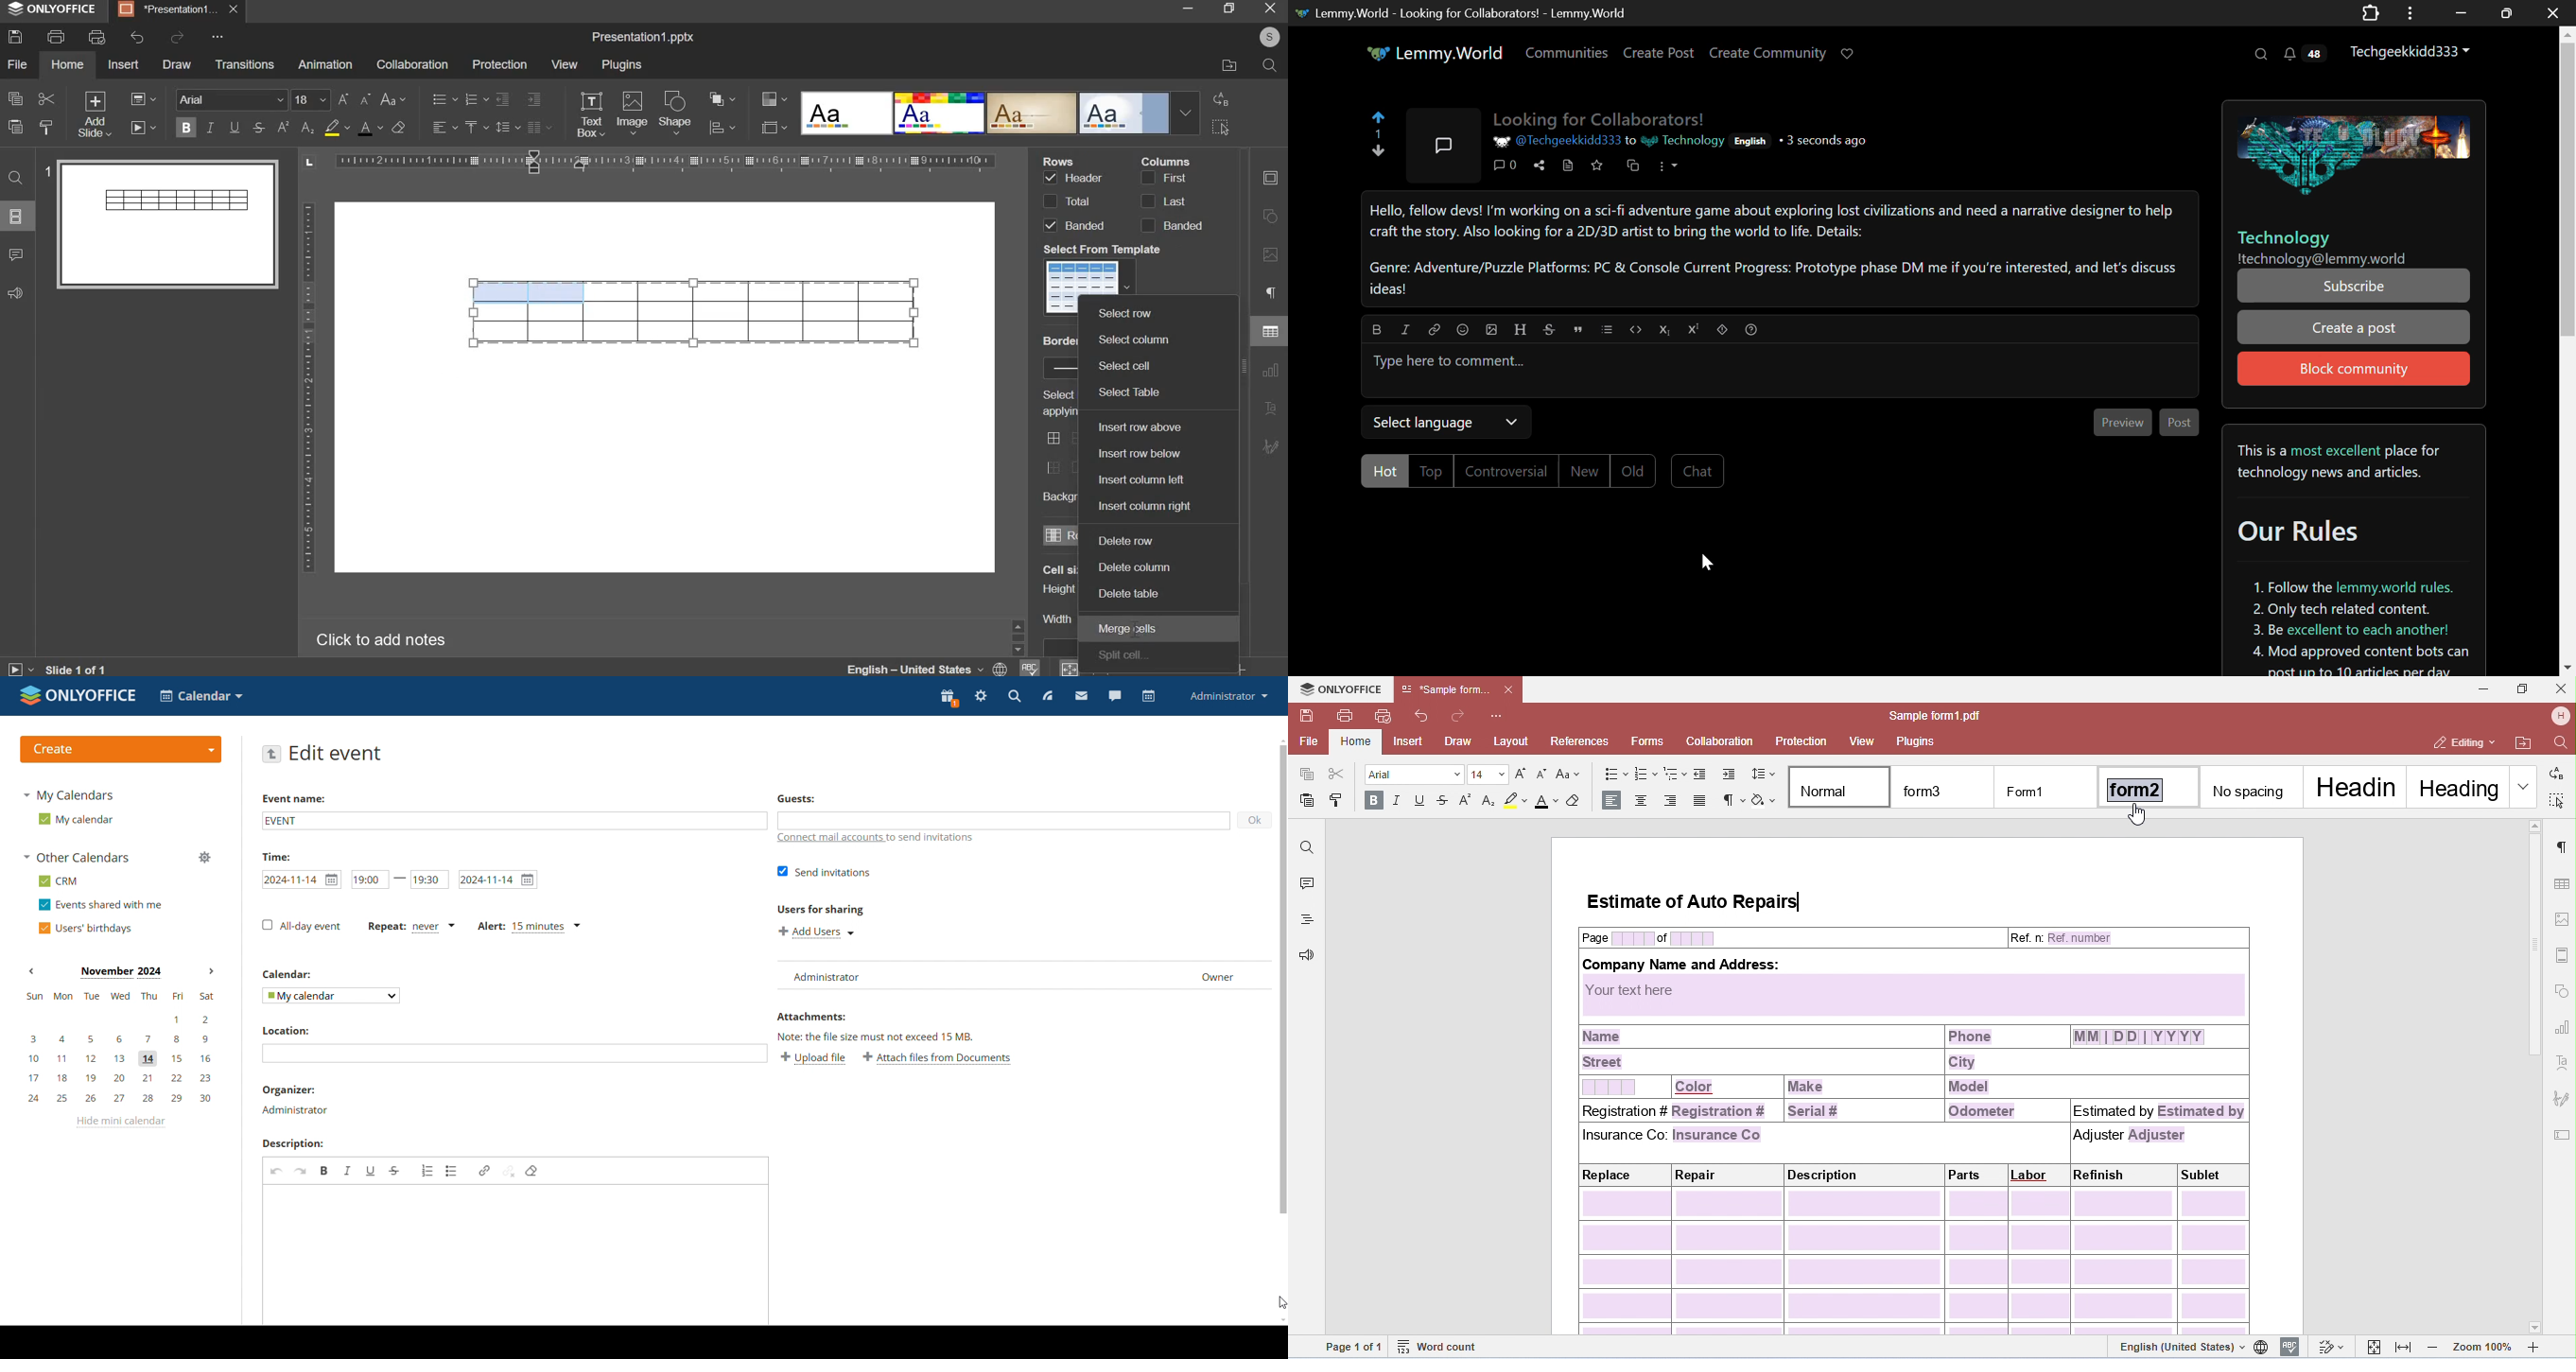 The width and height of the screenshot is (2576, 1372). Describe the element at coordinates (1568, 54) in the screenshot. I see `Communities` at that location.